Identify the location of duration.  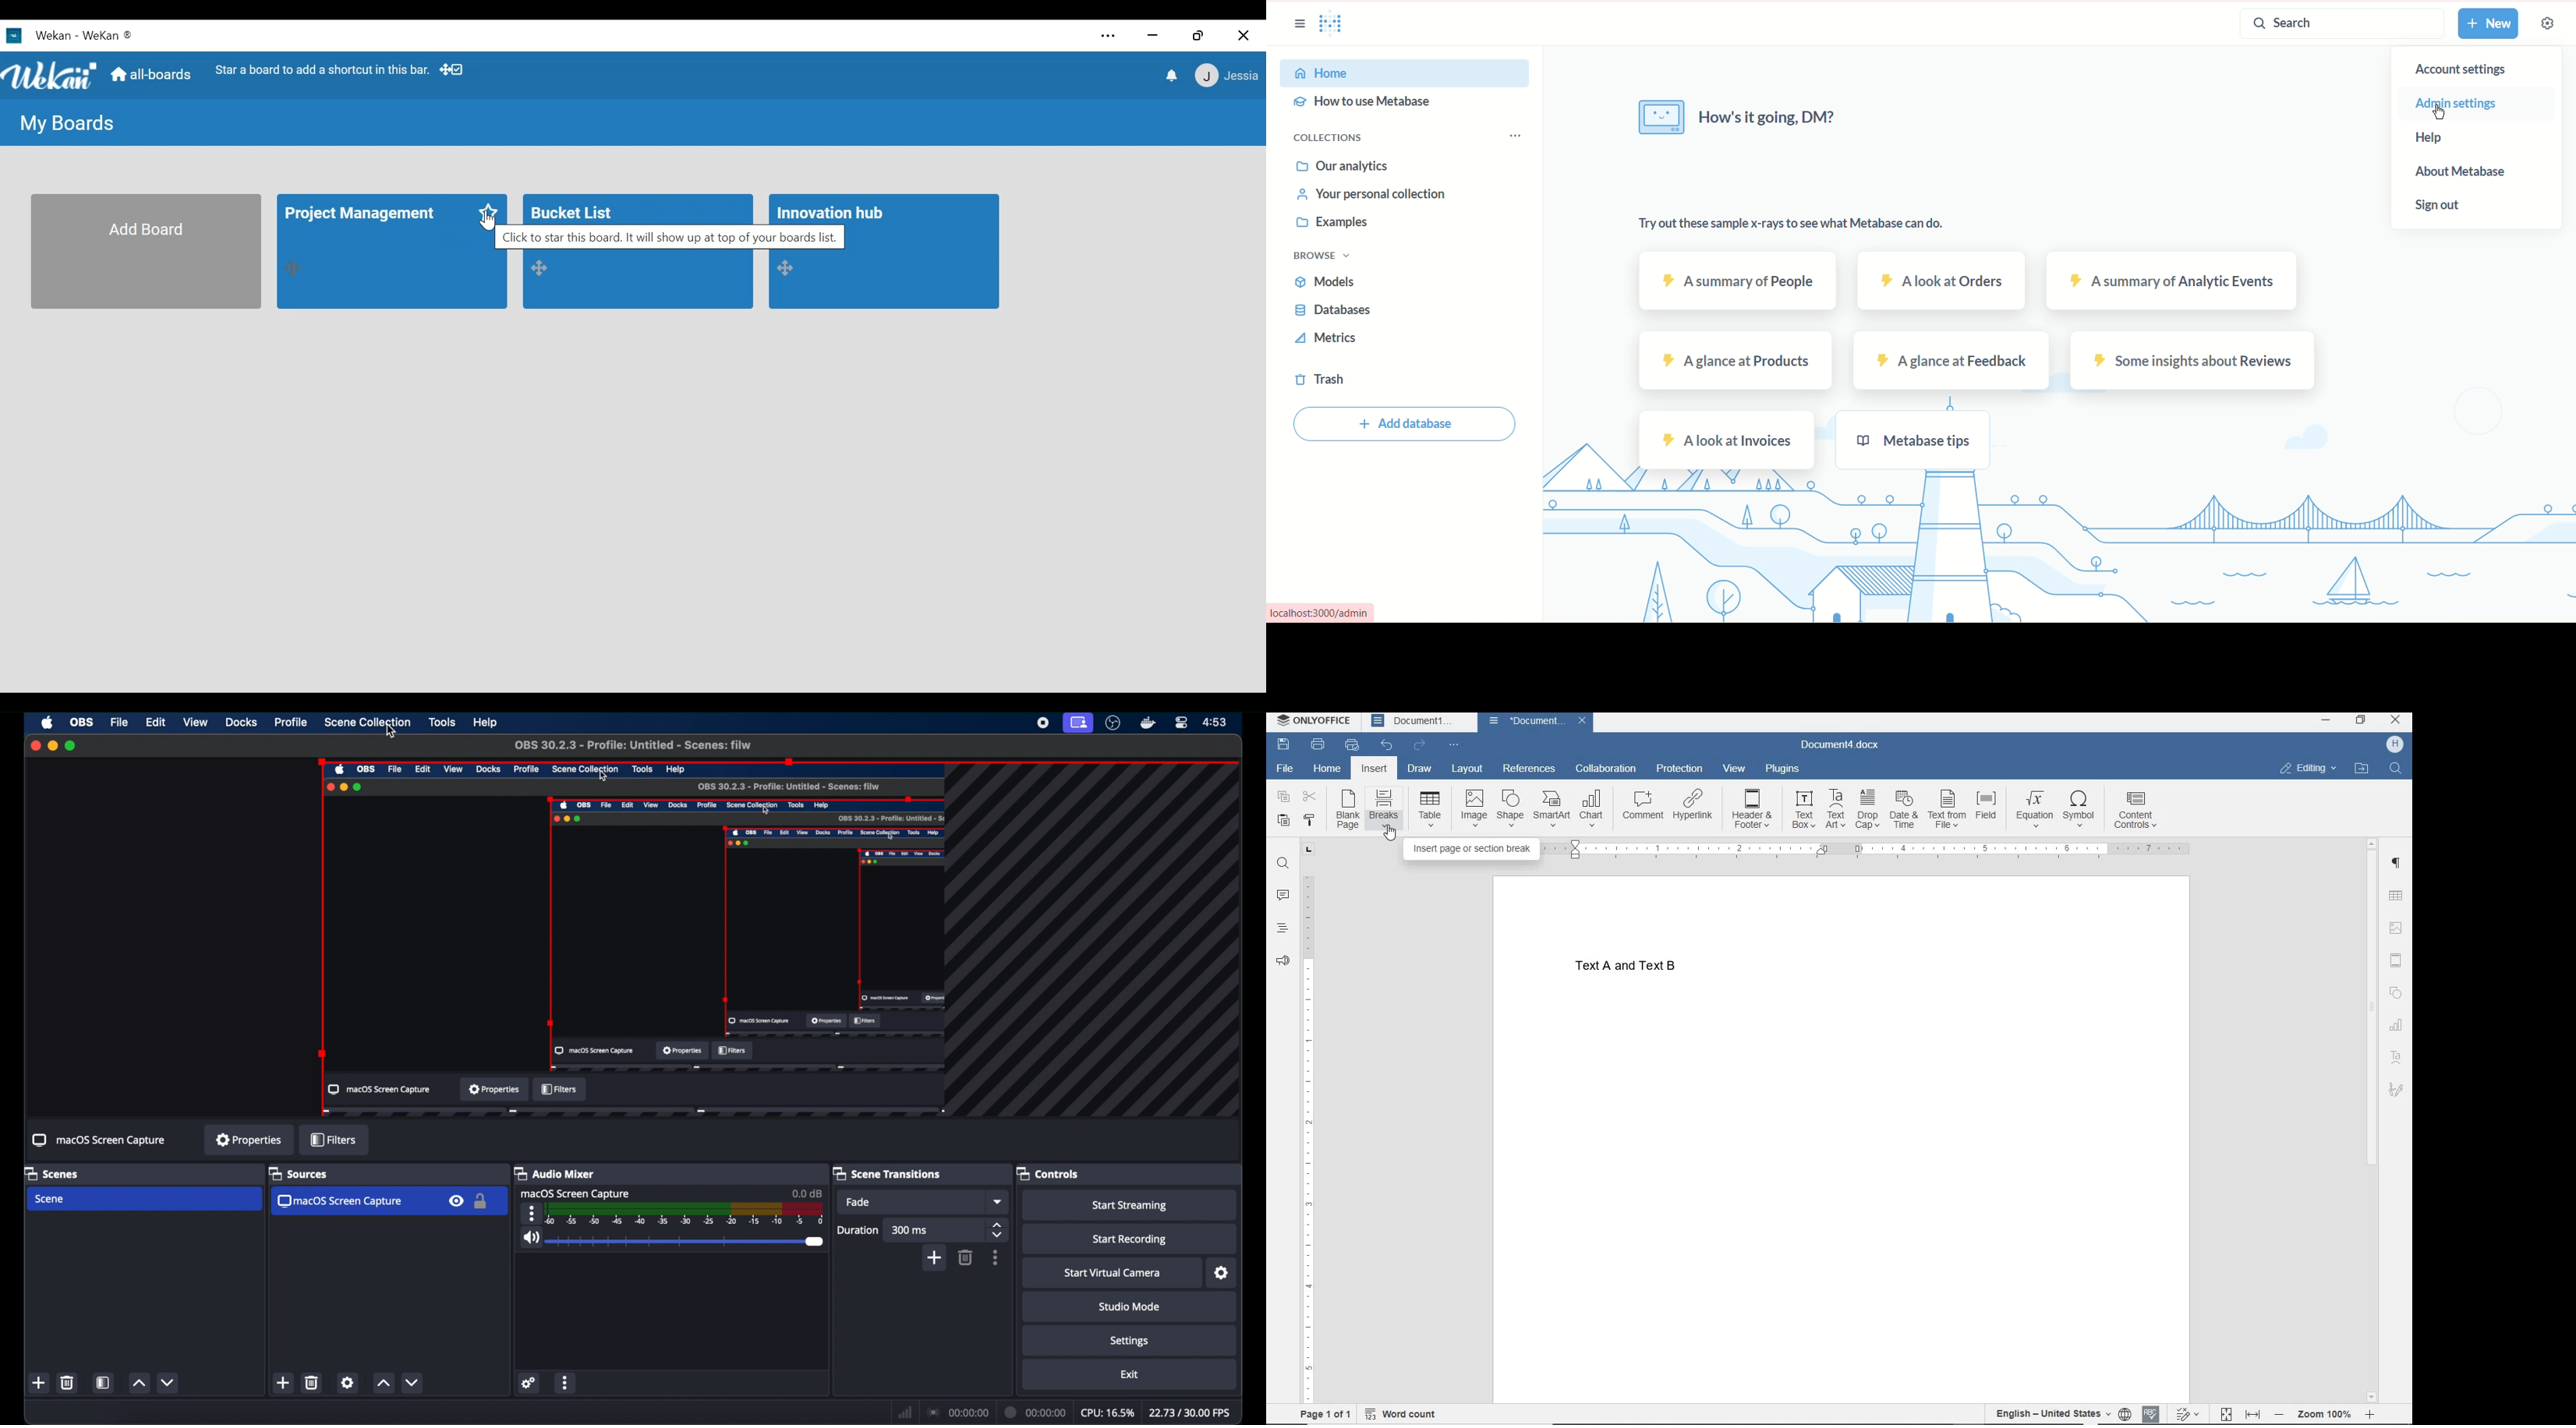
(858, 1229).